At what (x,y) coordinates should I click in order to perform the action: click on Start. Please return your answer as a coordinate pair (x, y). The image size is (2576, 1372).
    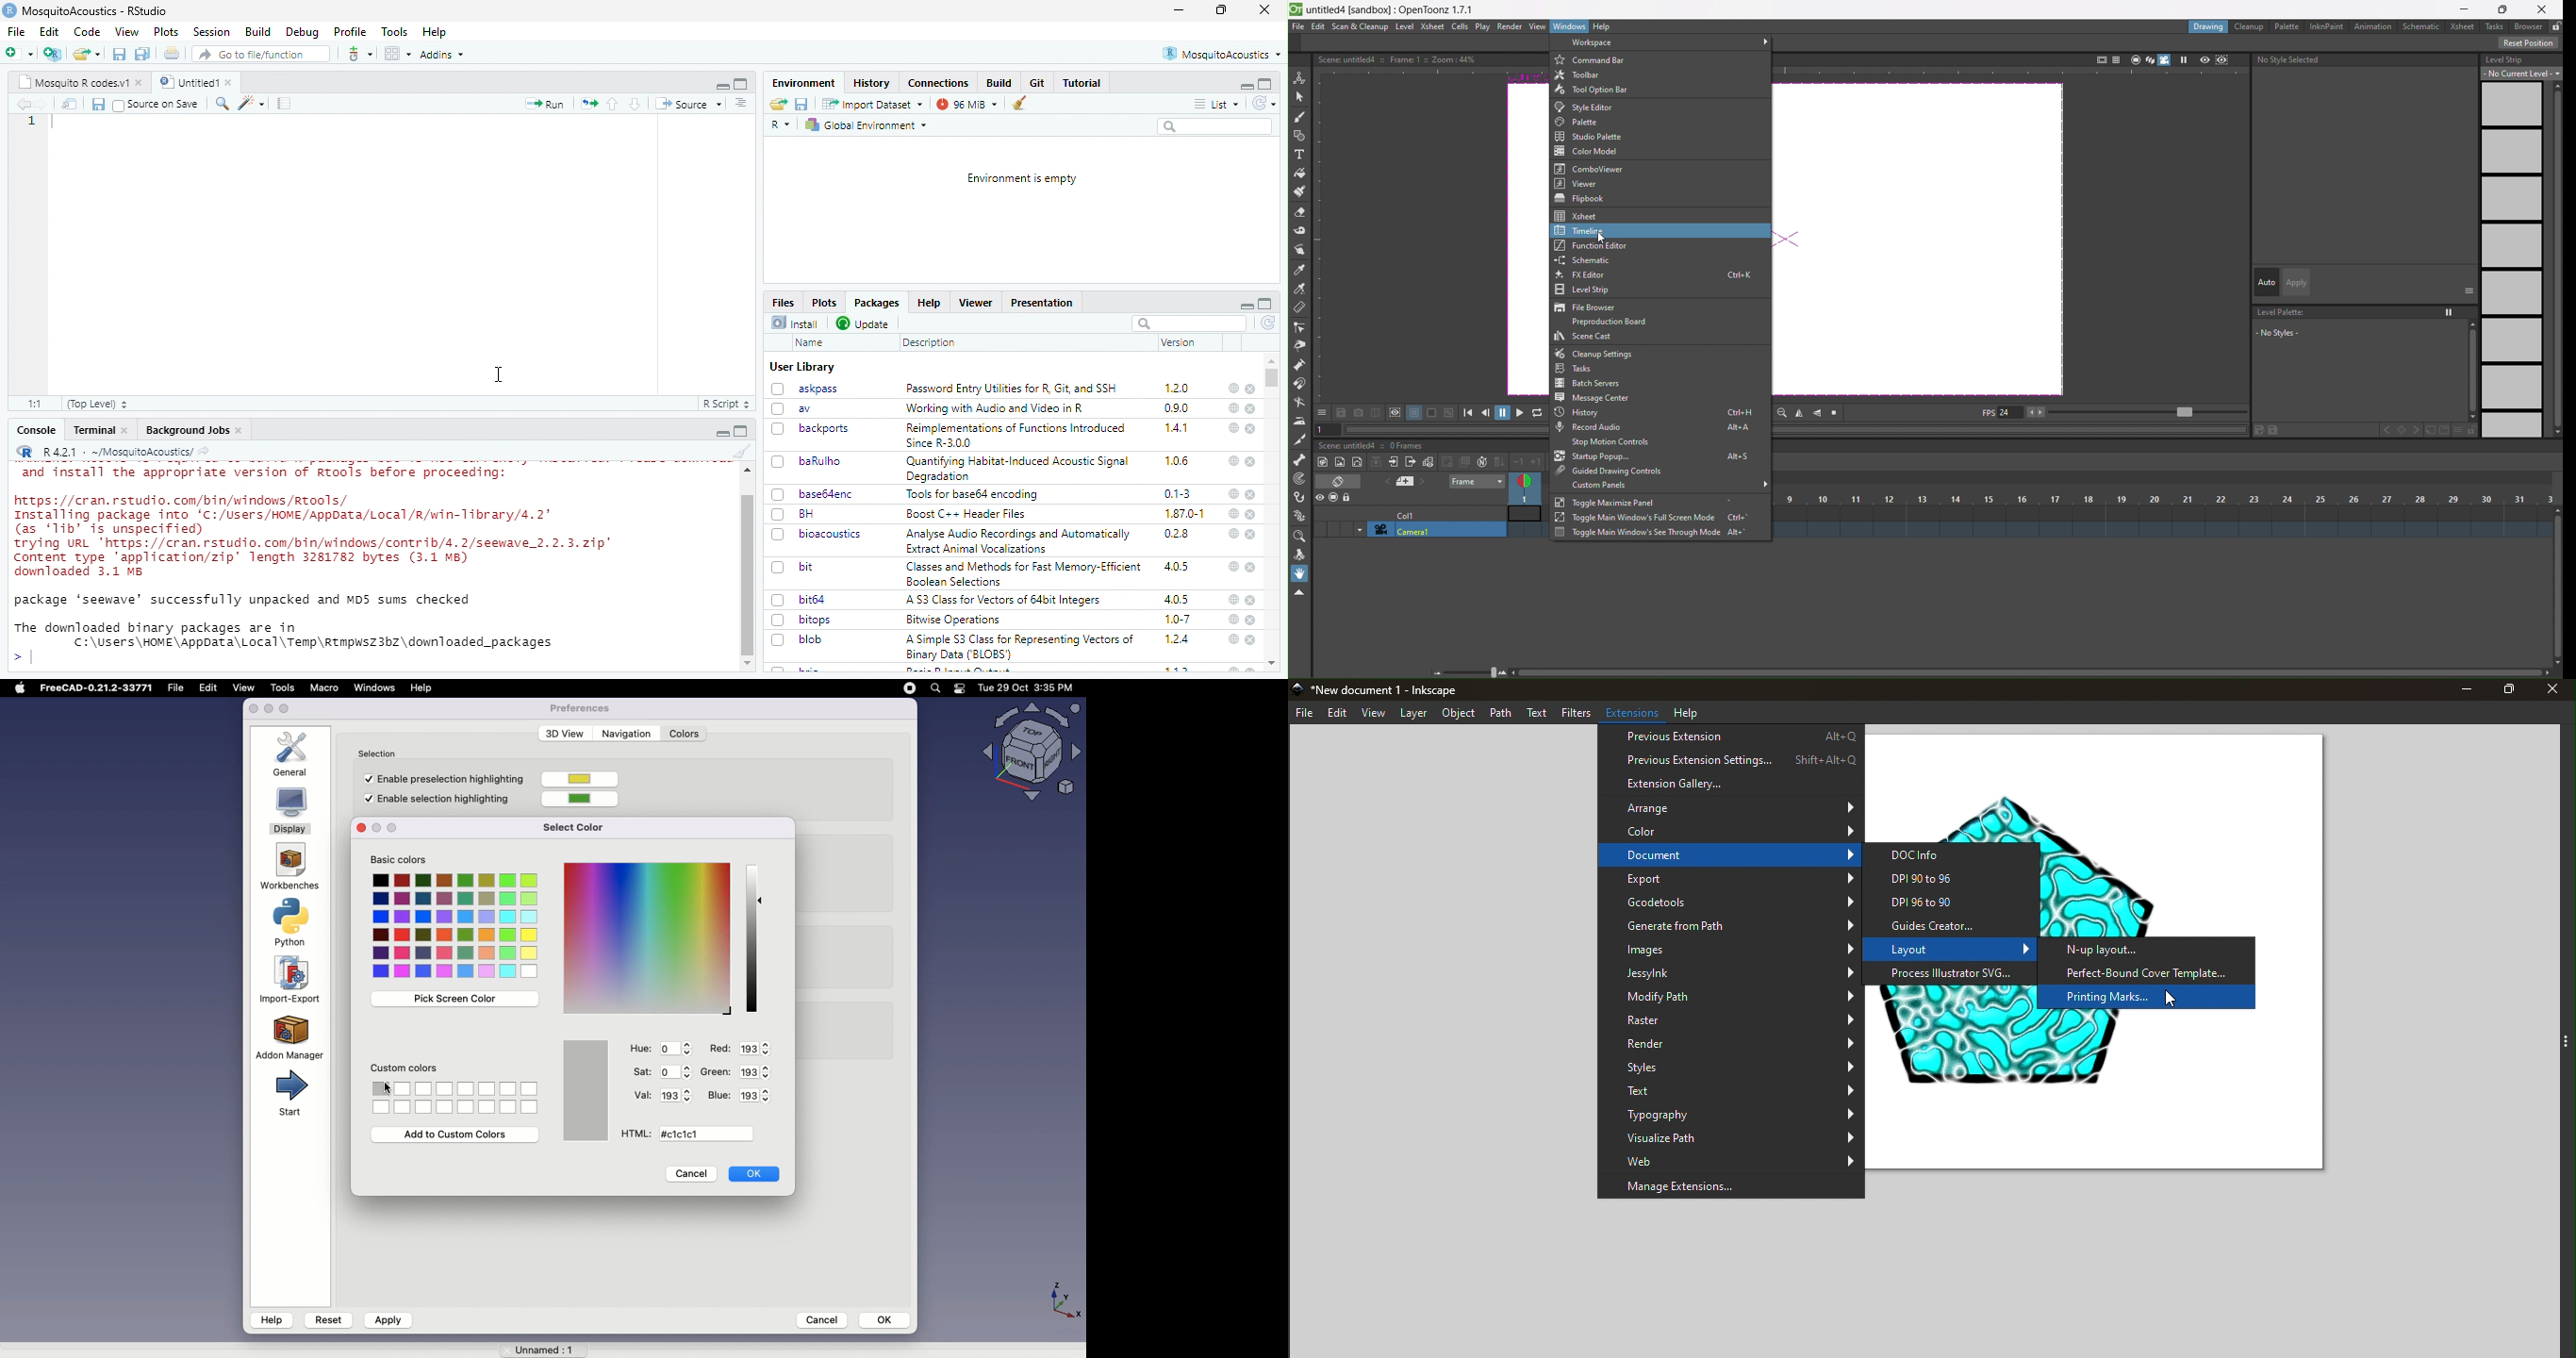
    Looking at the image, I should click on (289, 1094).